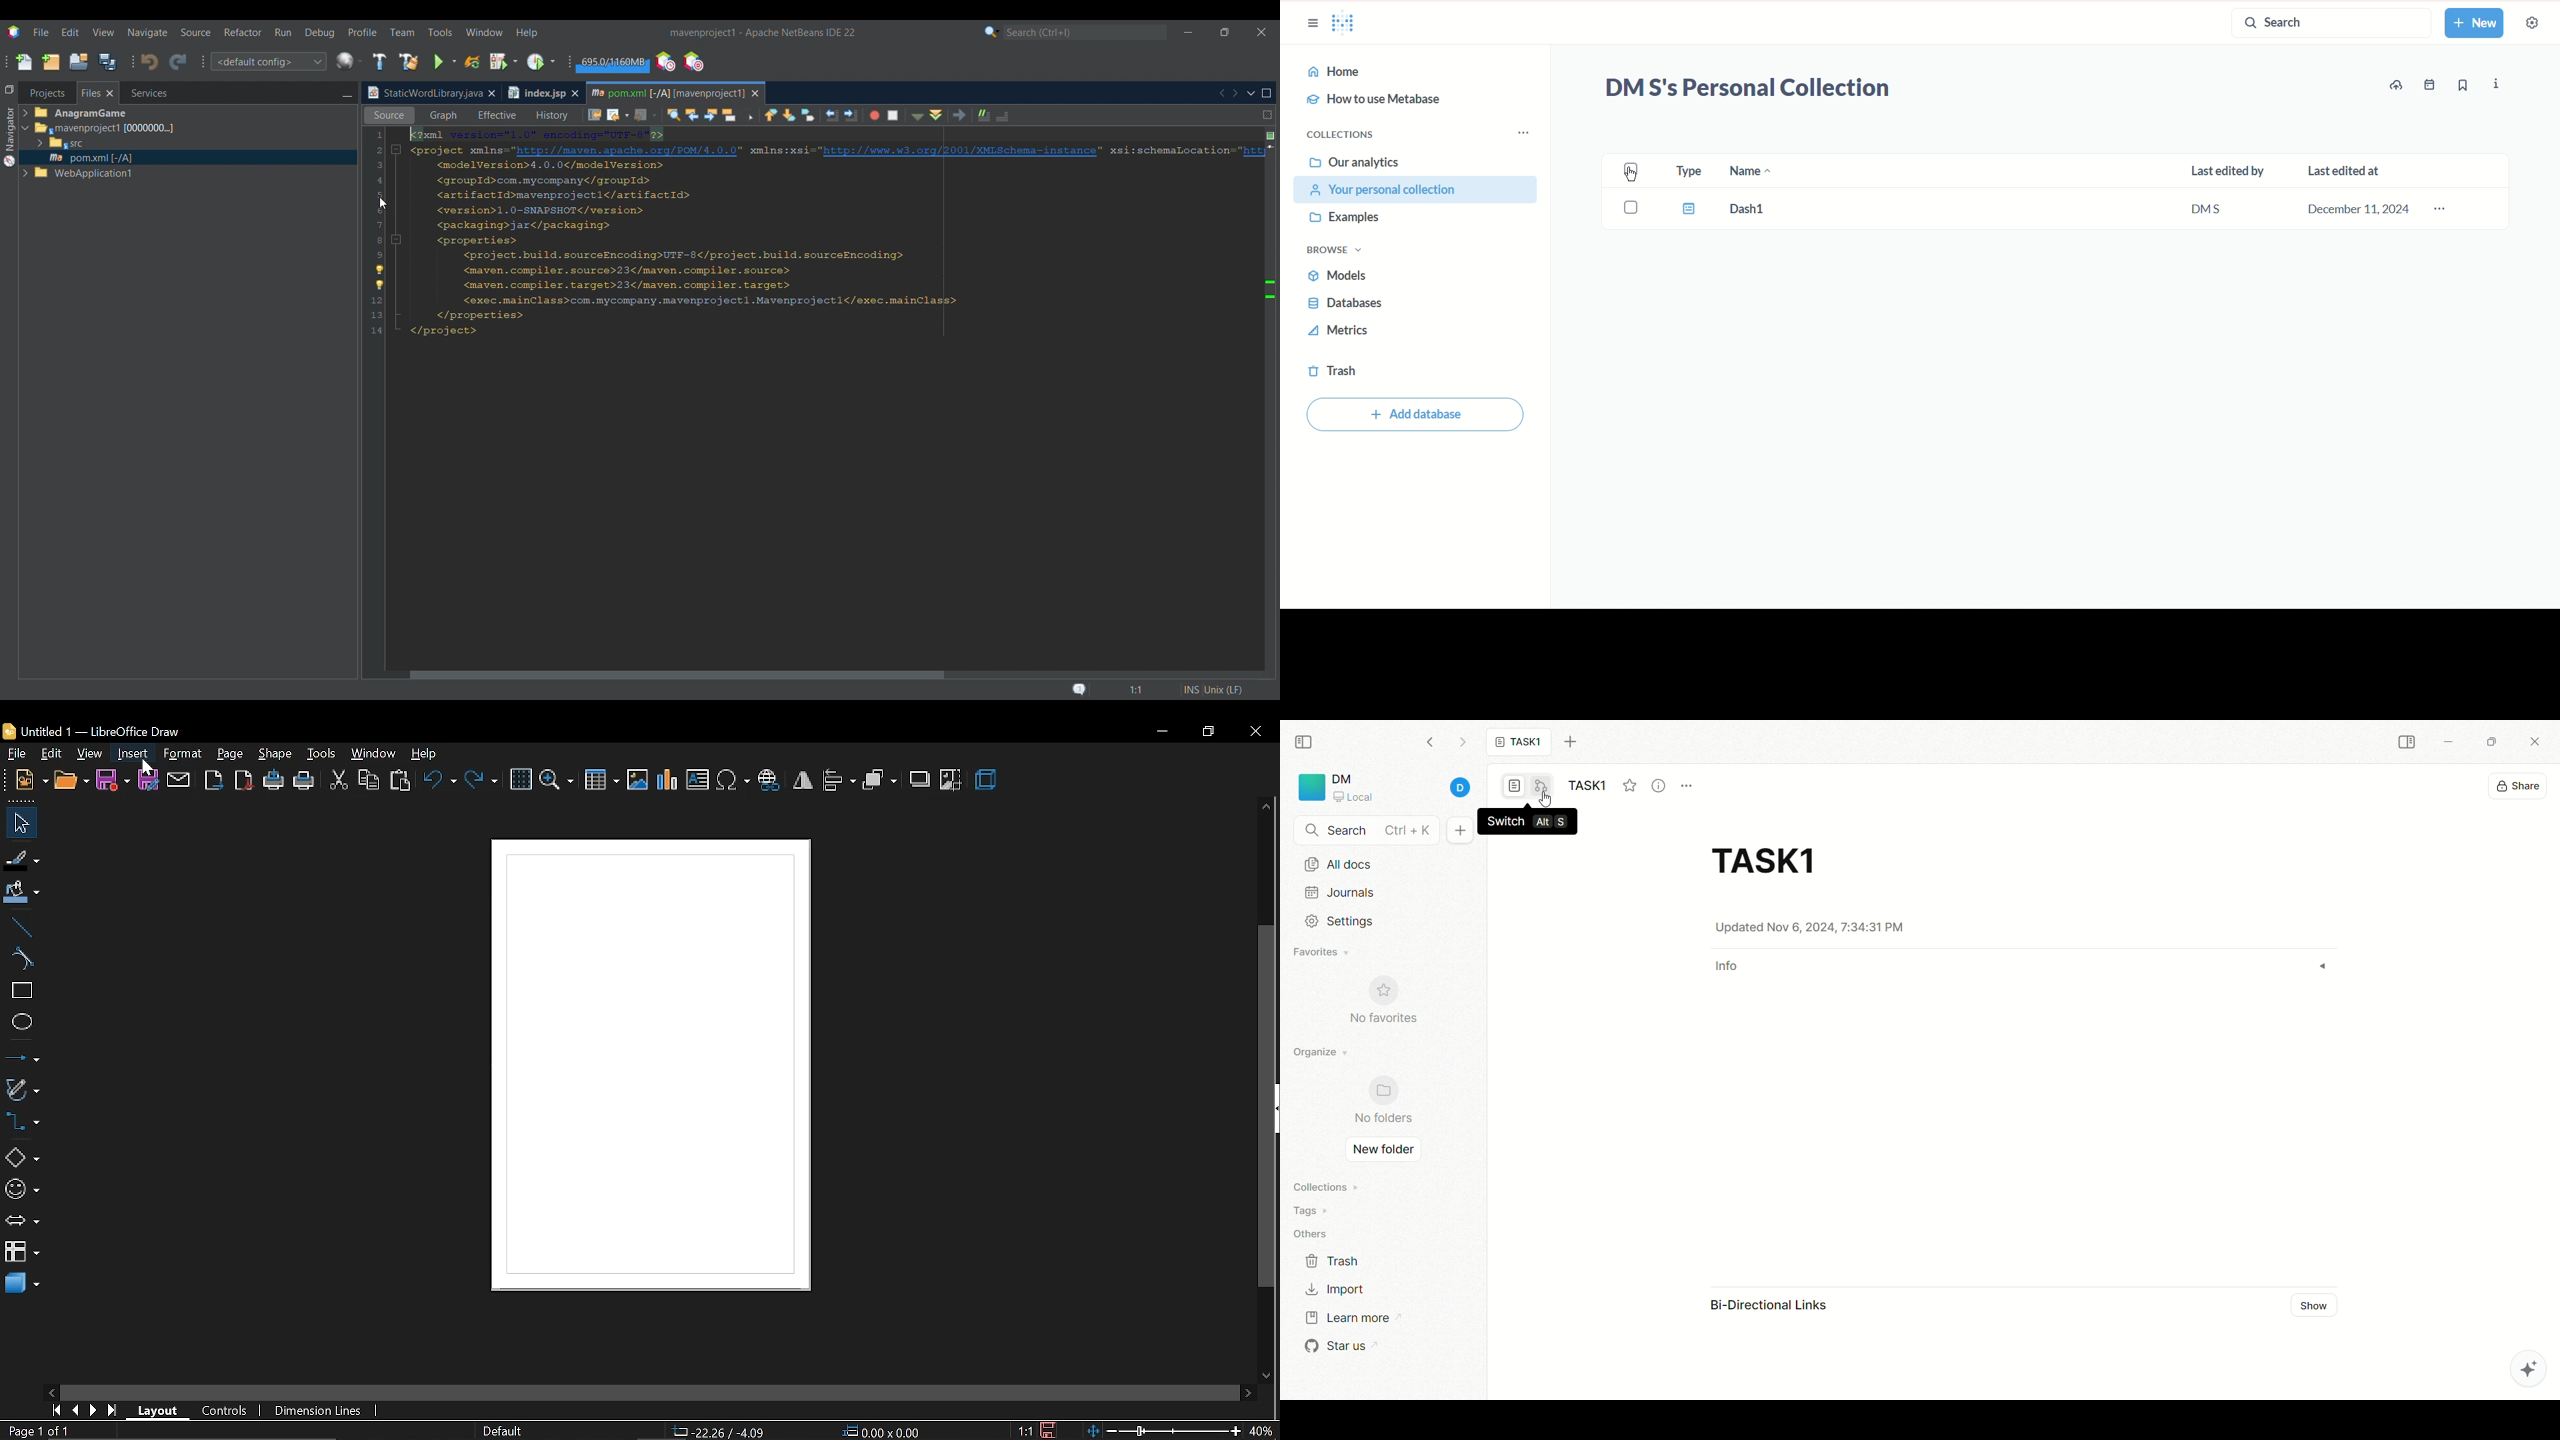  Describe the element at coordinates (156, 1410) in the screenshot. I see `layout` at that location.